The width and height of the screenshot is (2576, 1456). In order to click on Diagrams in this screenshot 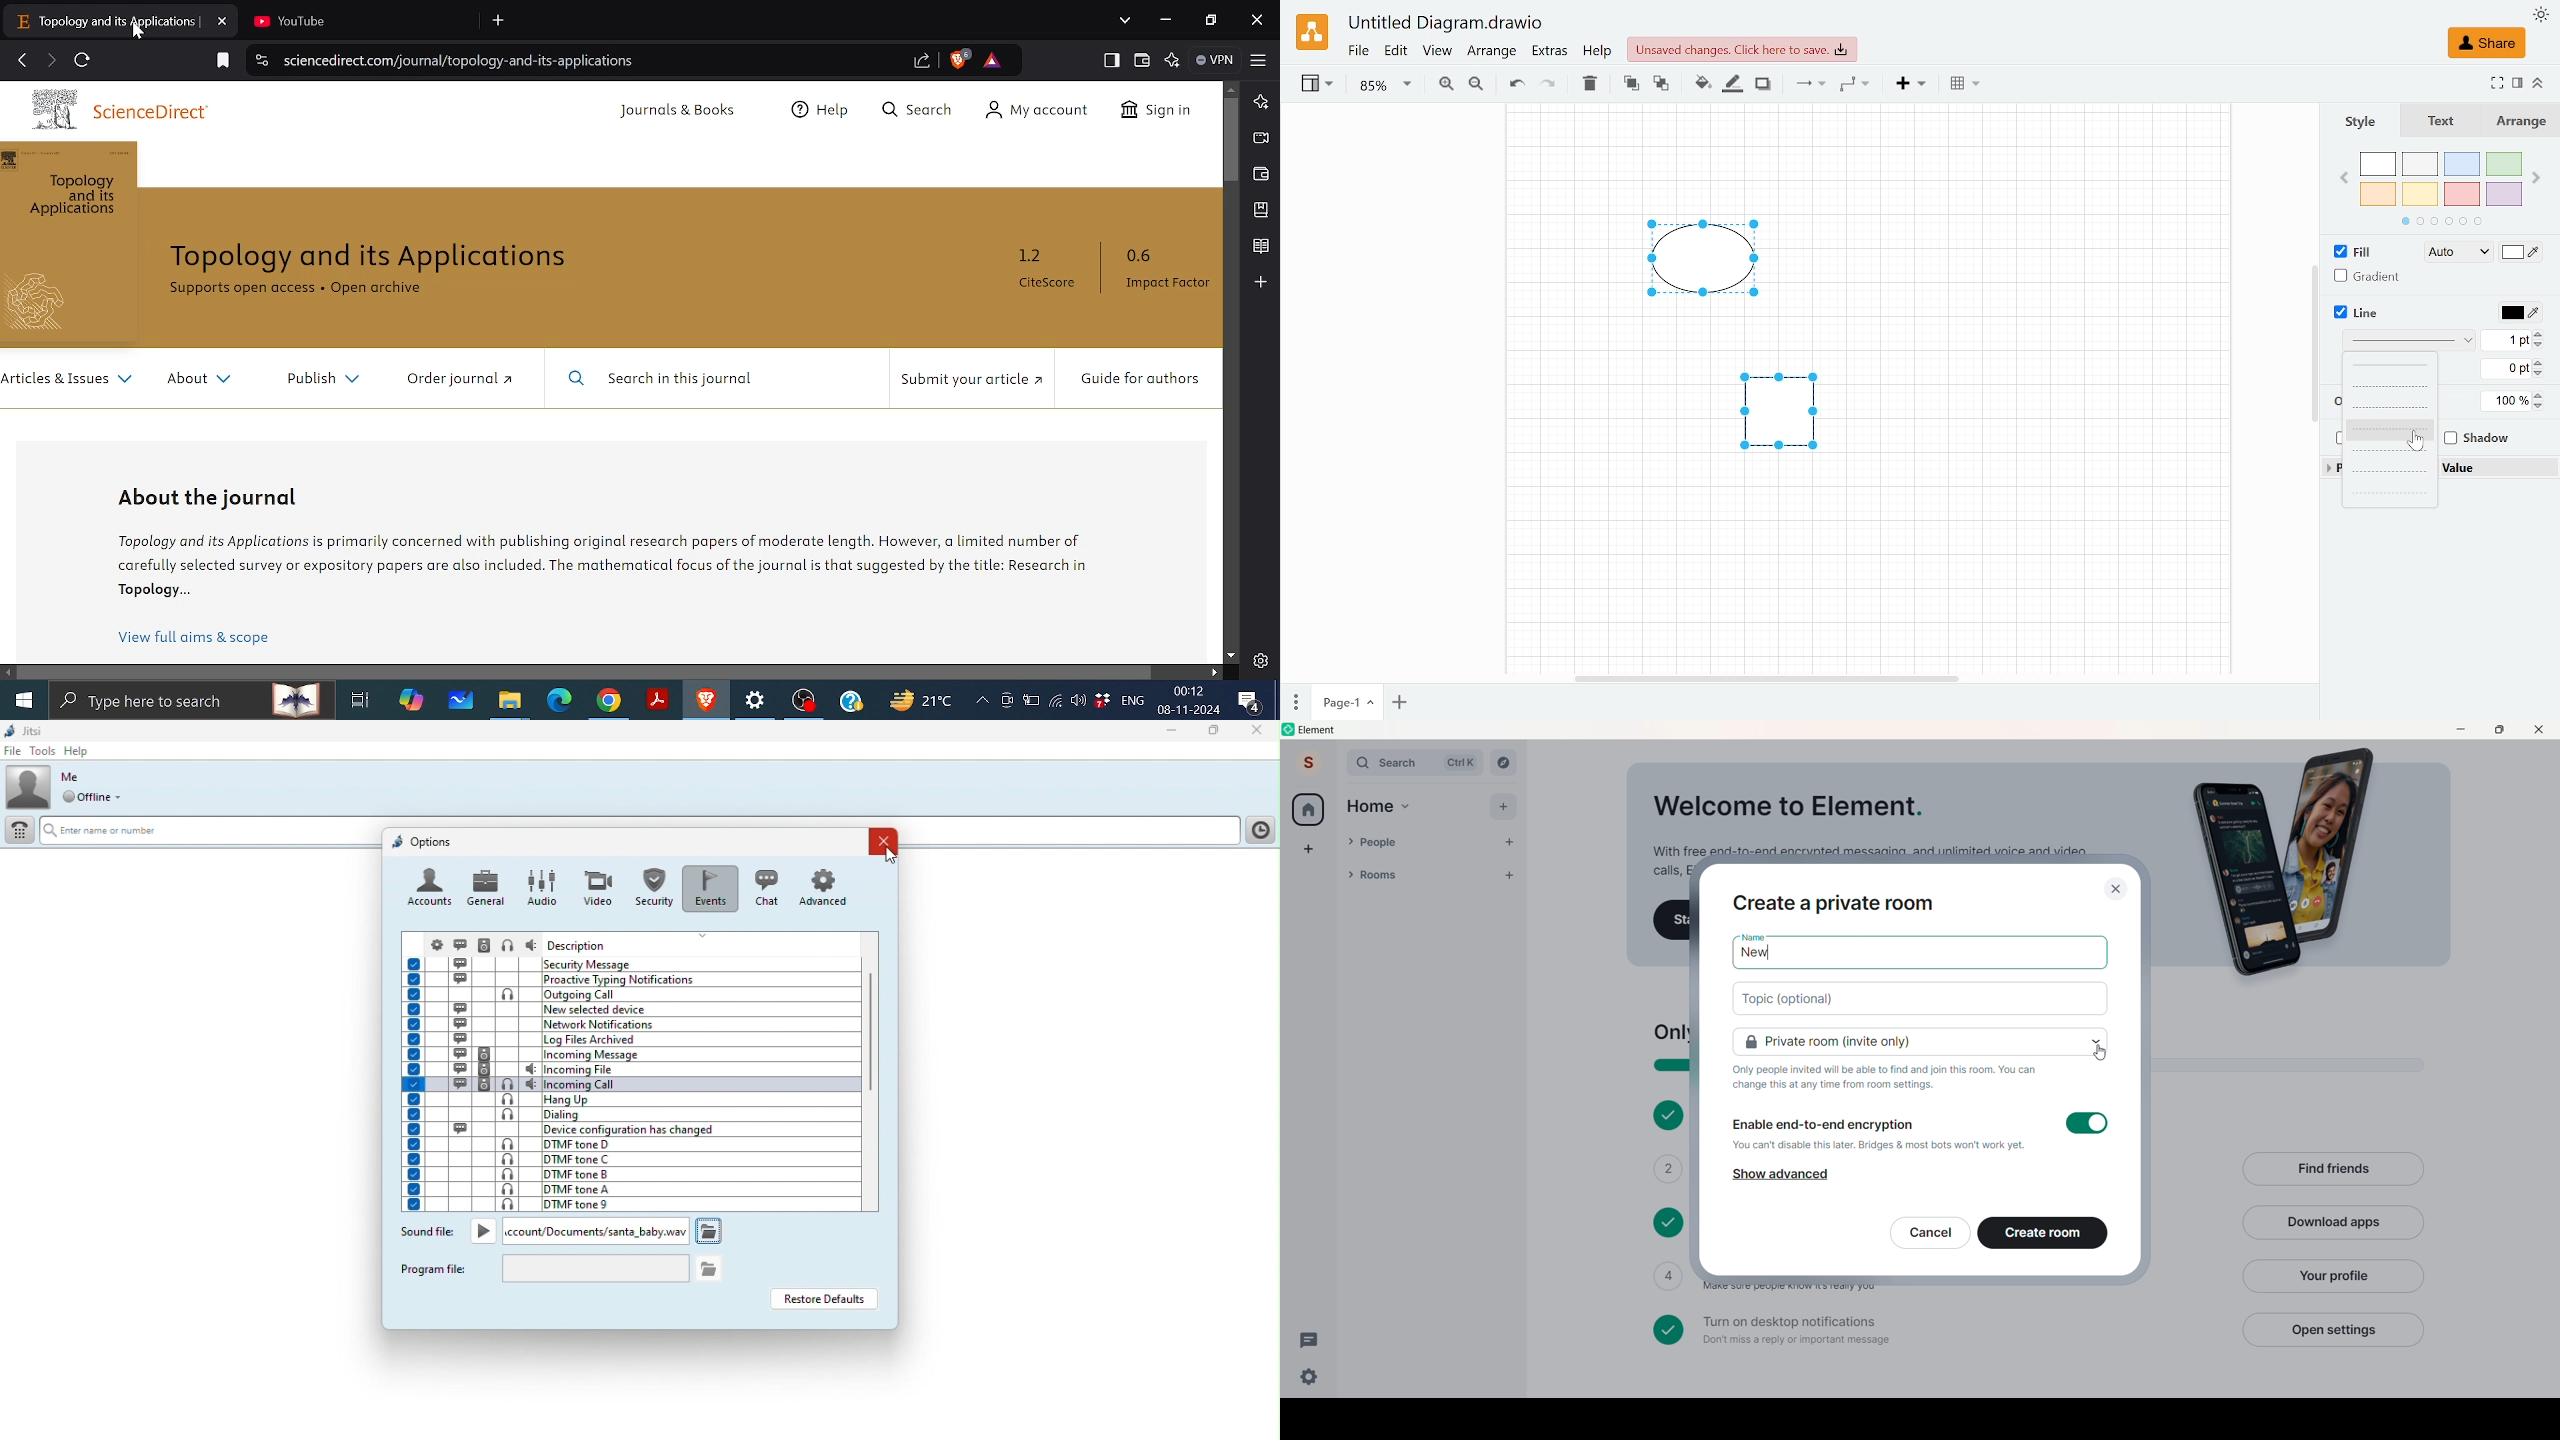, I will do `click(1737, 354)`.